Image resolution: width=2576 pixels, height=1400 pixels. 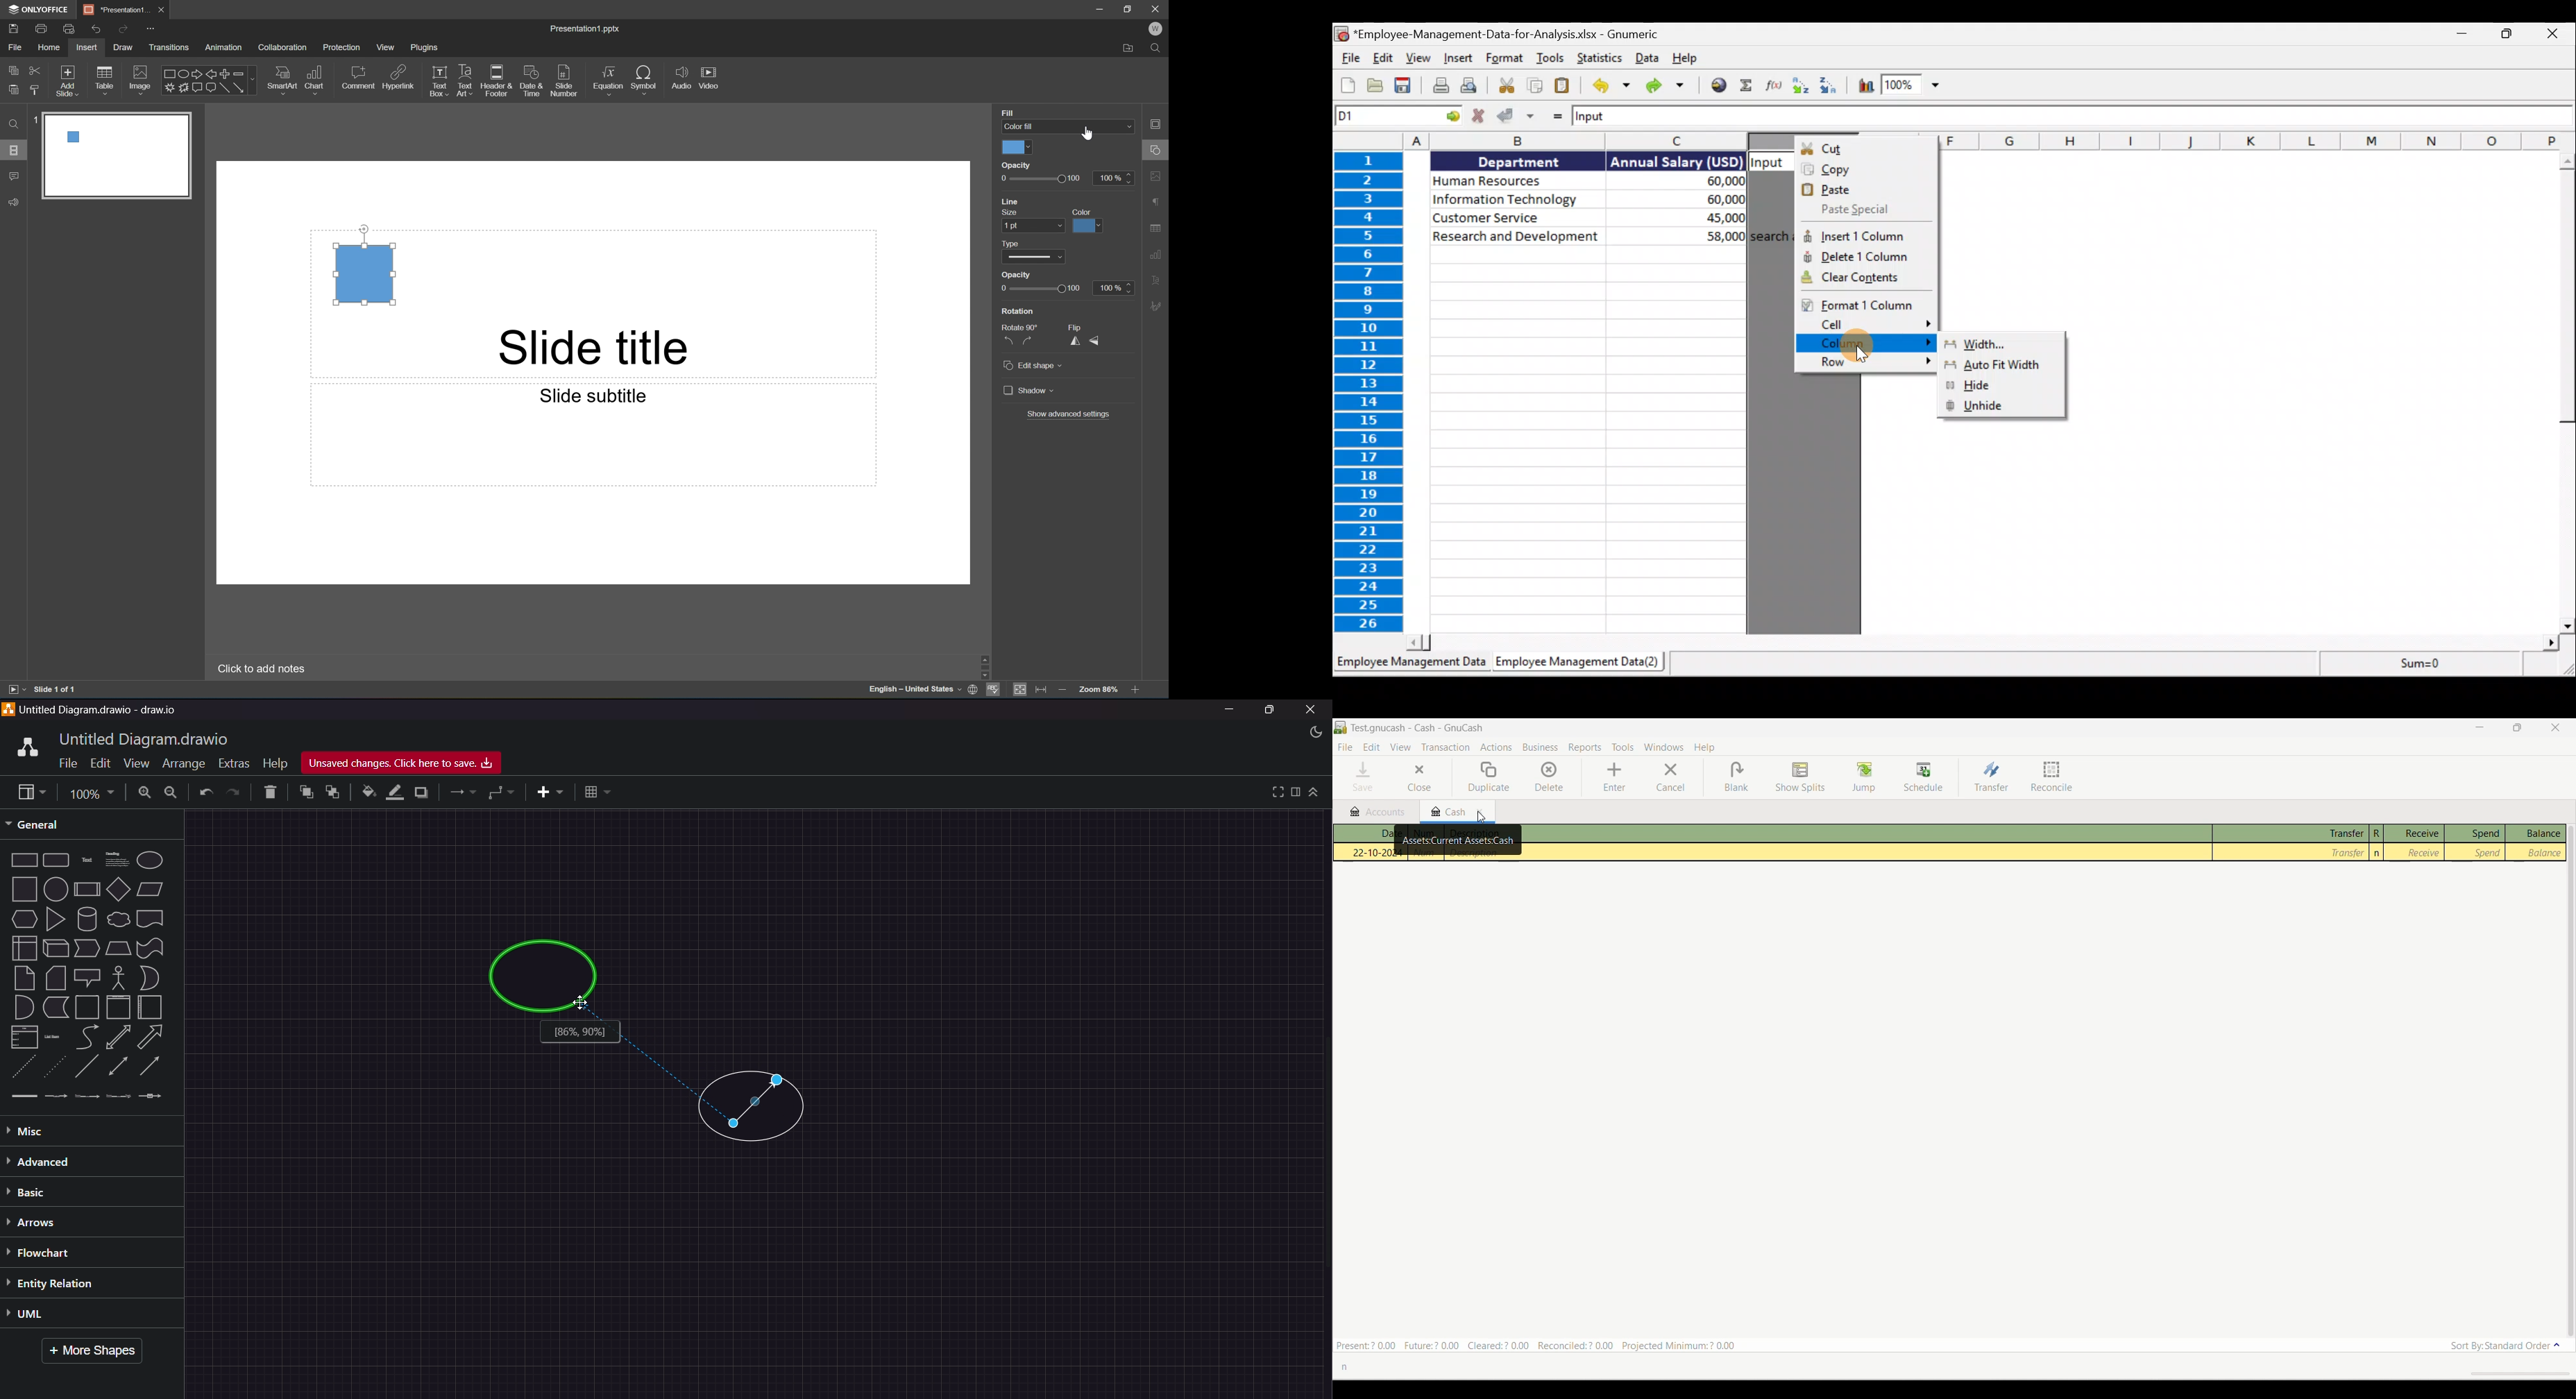 What do you see at coordinates (1008, 215) in the screenshot?
I see `Size` at bounding box center [1008, 215].